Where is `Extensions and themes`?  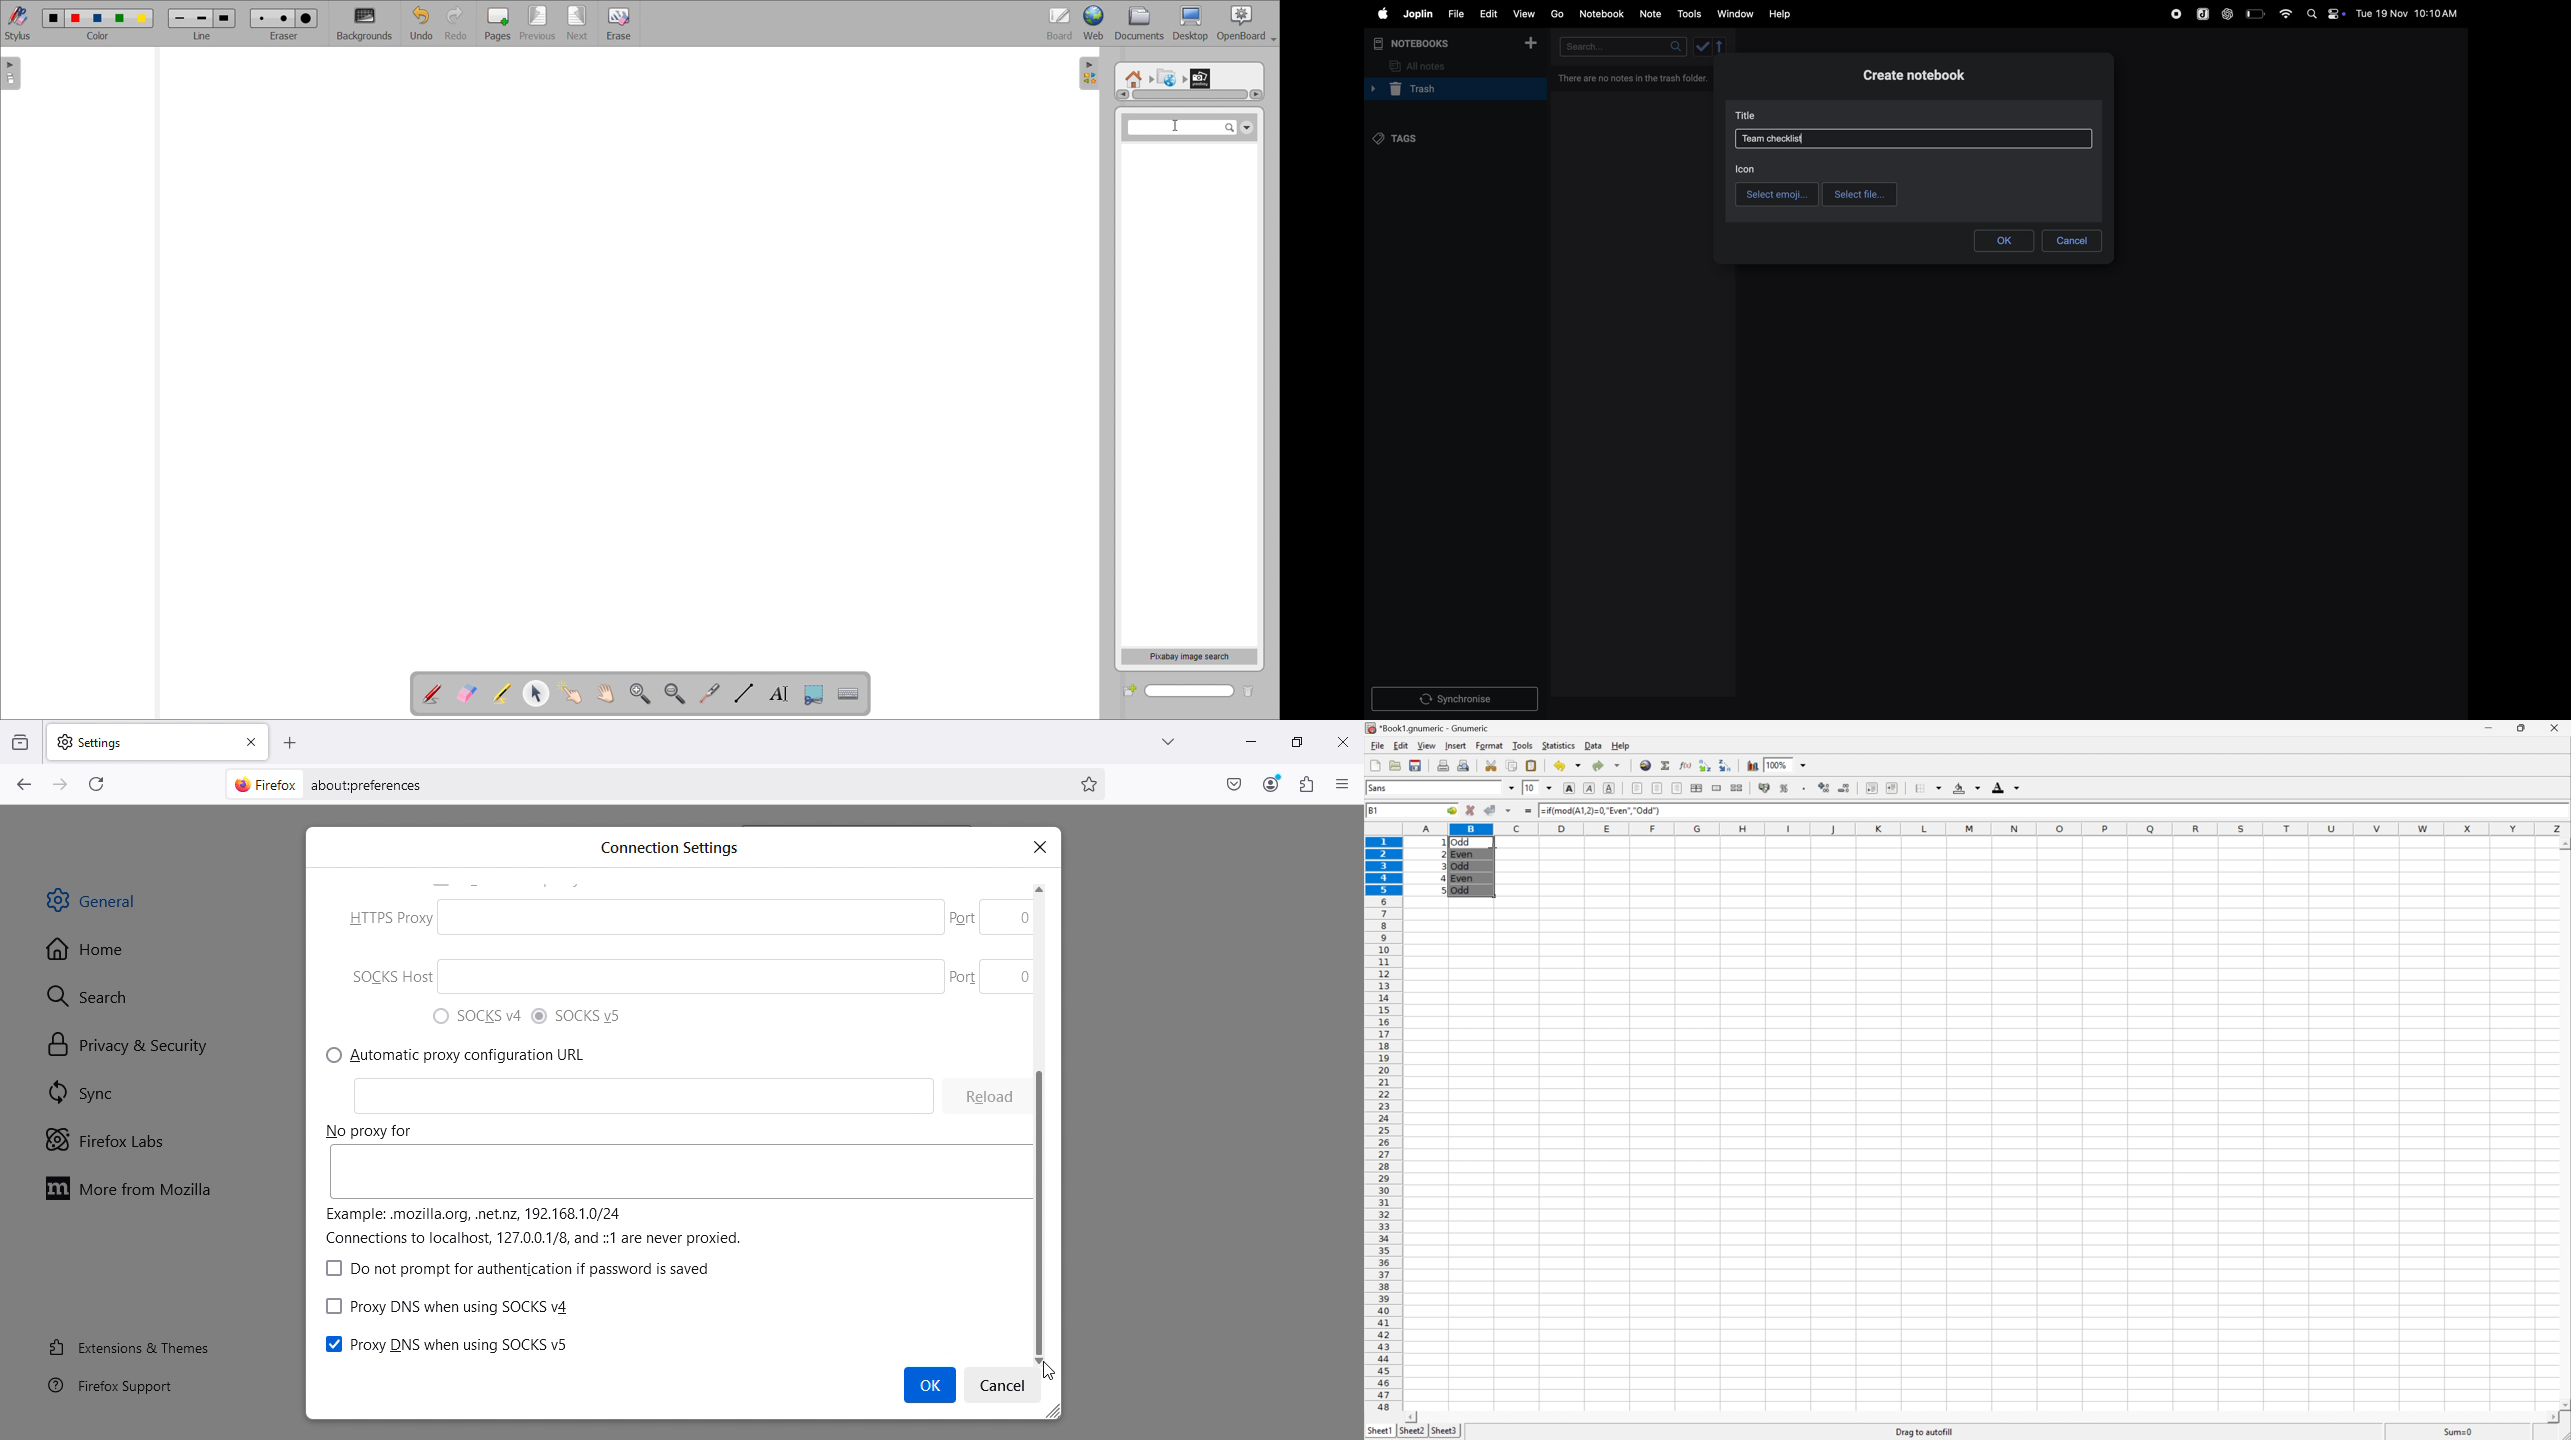 Extensions and themes is located at coordinates (129, 1350).